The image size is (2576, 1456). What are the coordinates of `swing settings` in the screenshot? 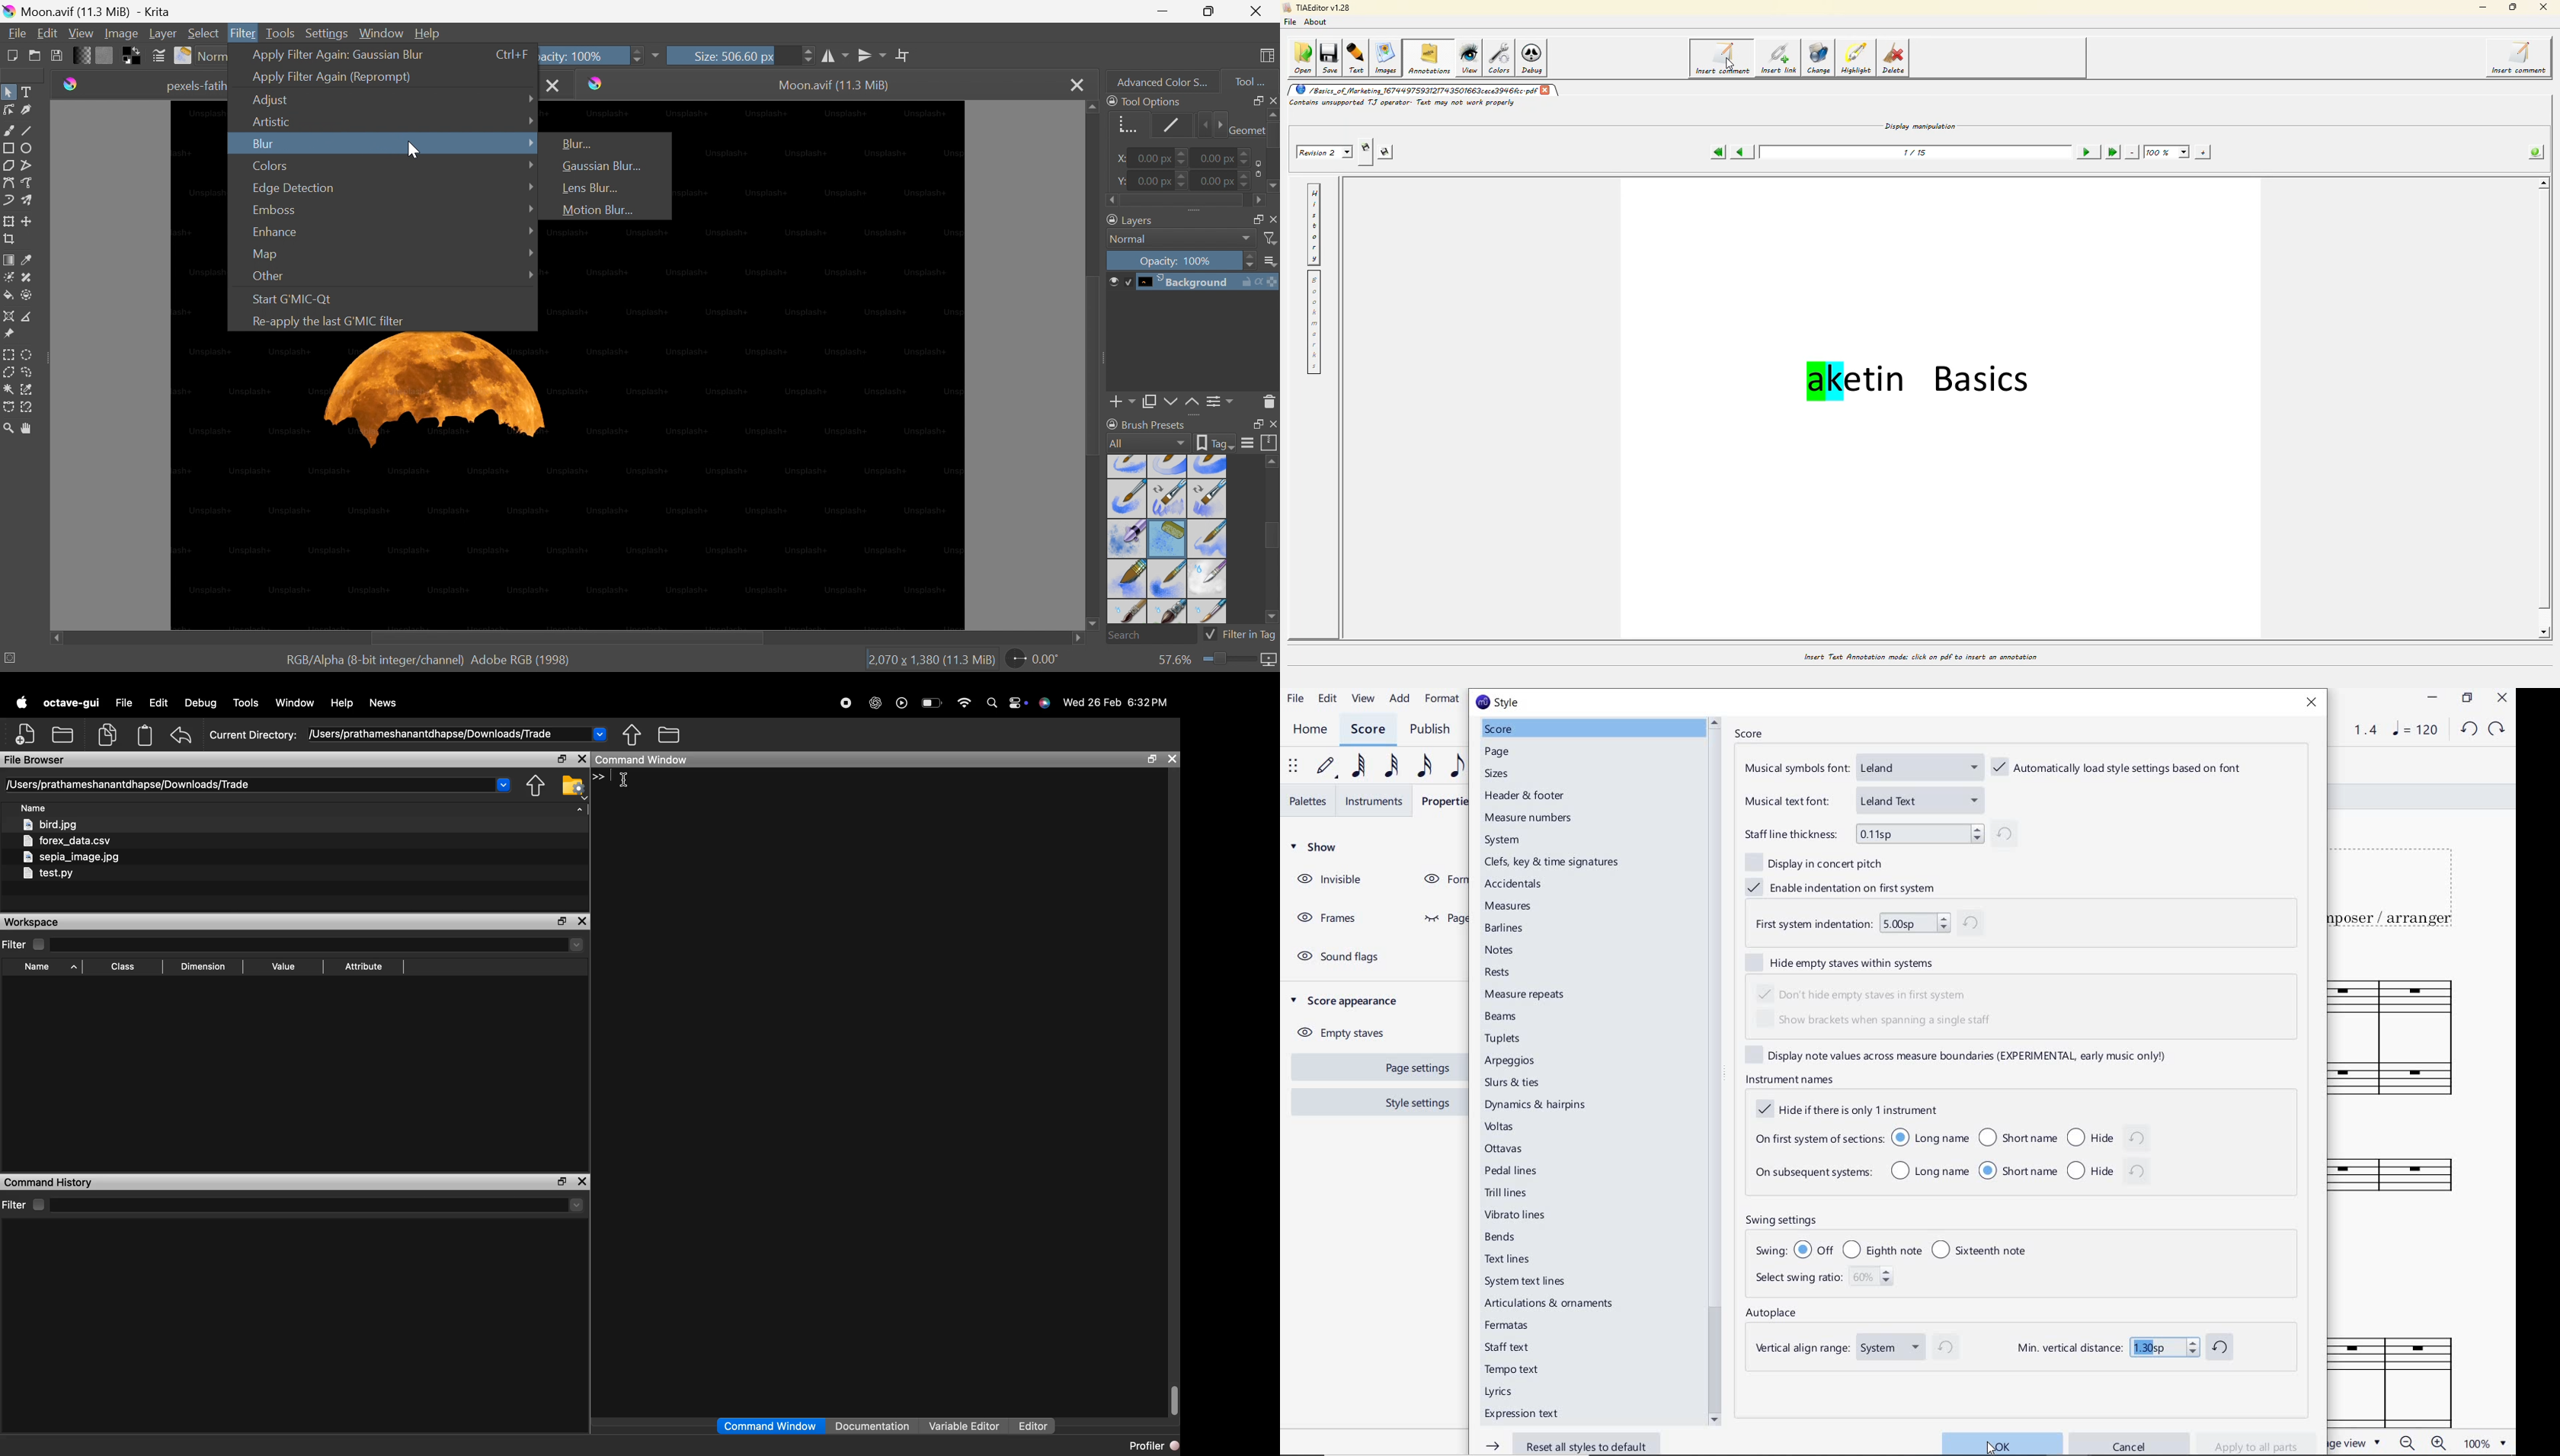 It's located at (1908, 1221).